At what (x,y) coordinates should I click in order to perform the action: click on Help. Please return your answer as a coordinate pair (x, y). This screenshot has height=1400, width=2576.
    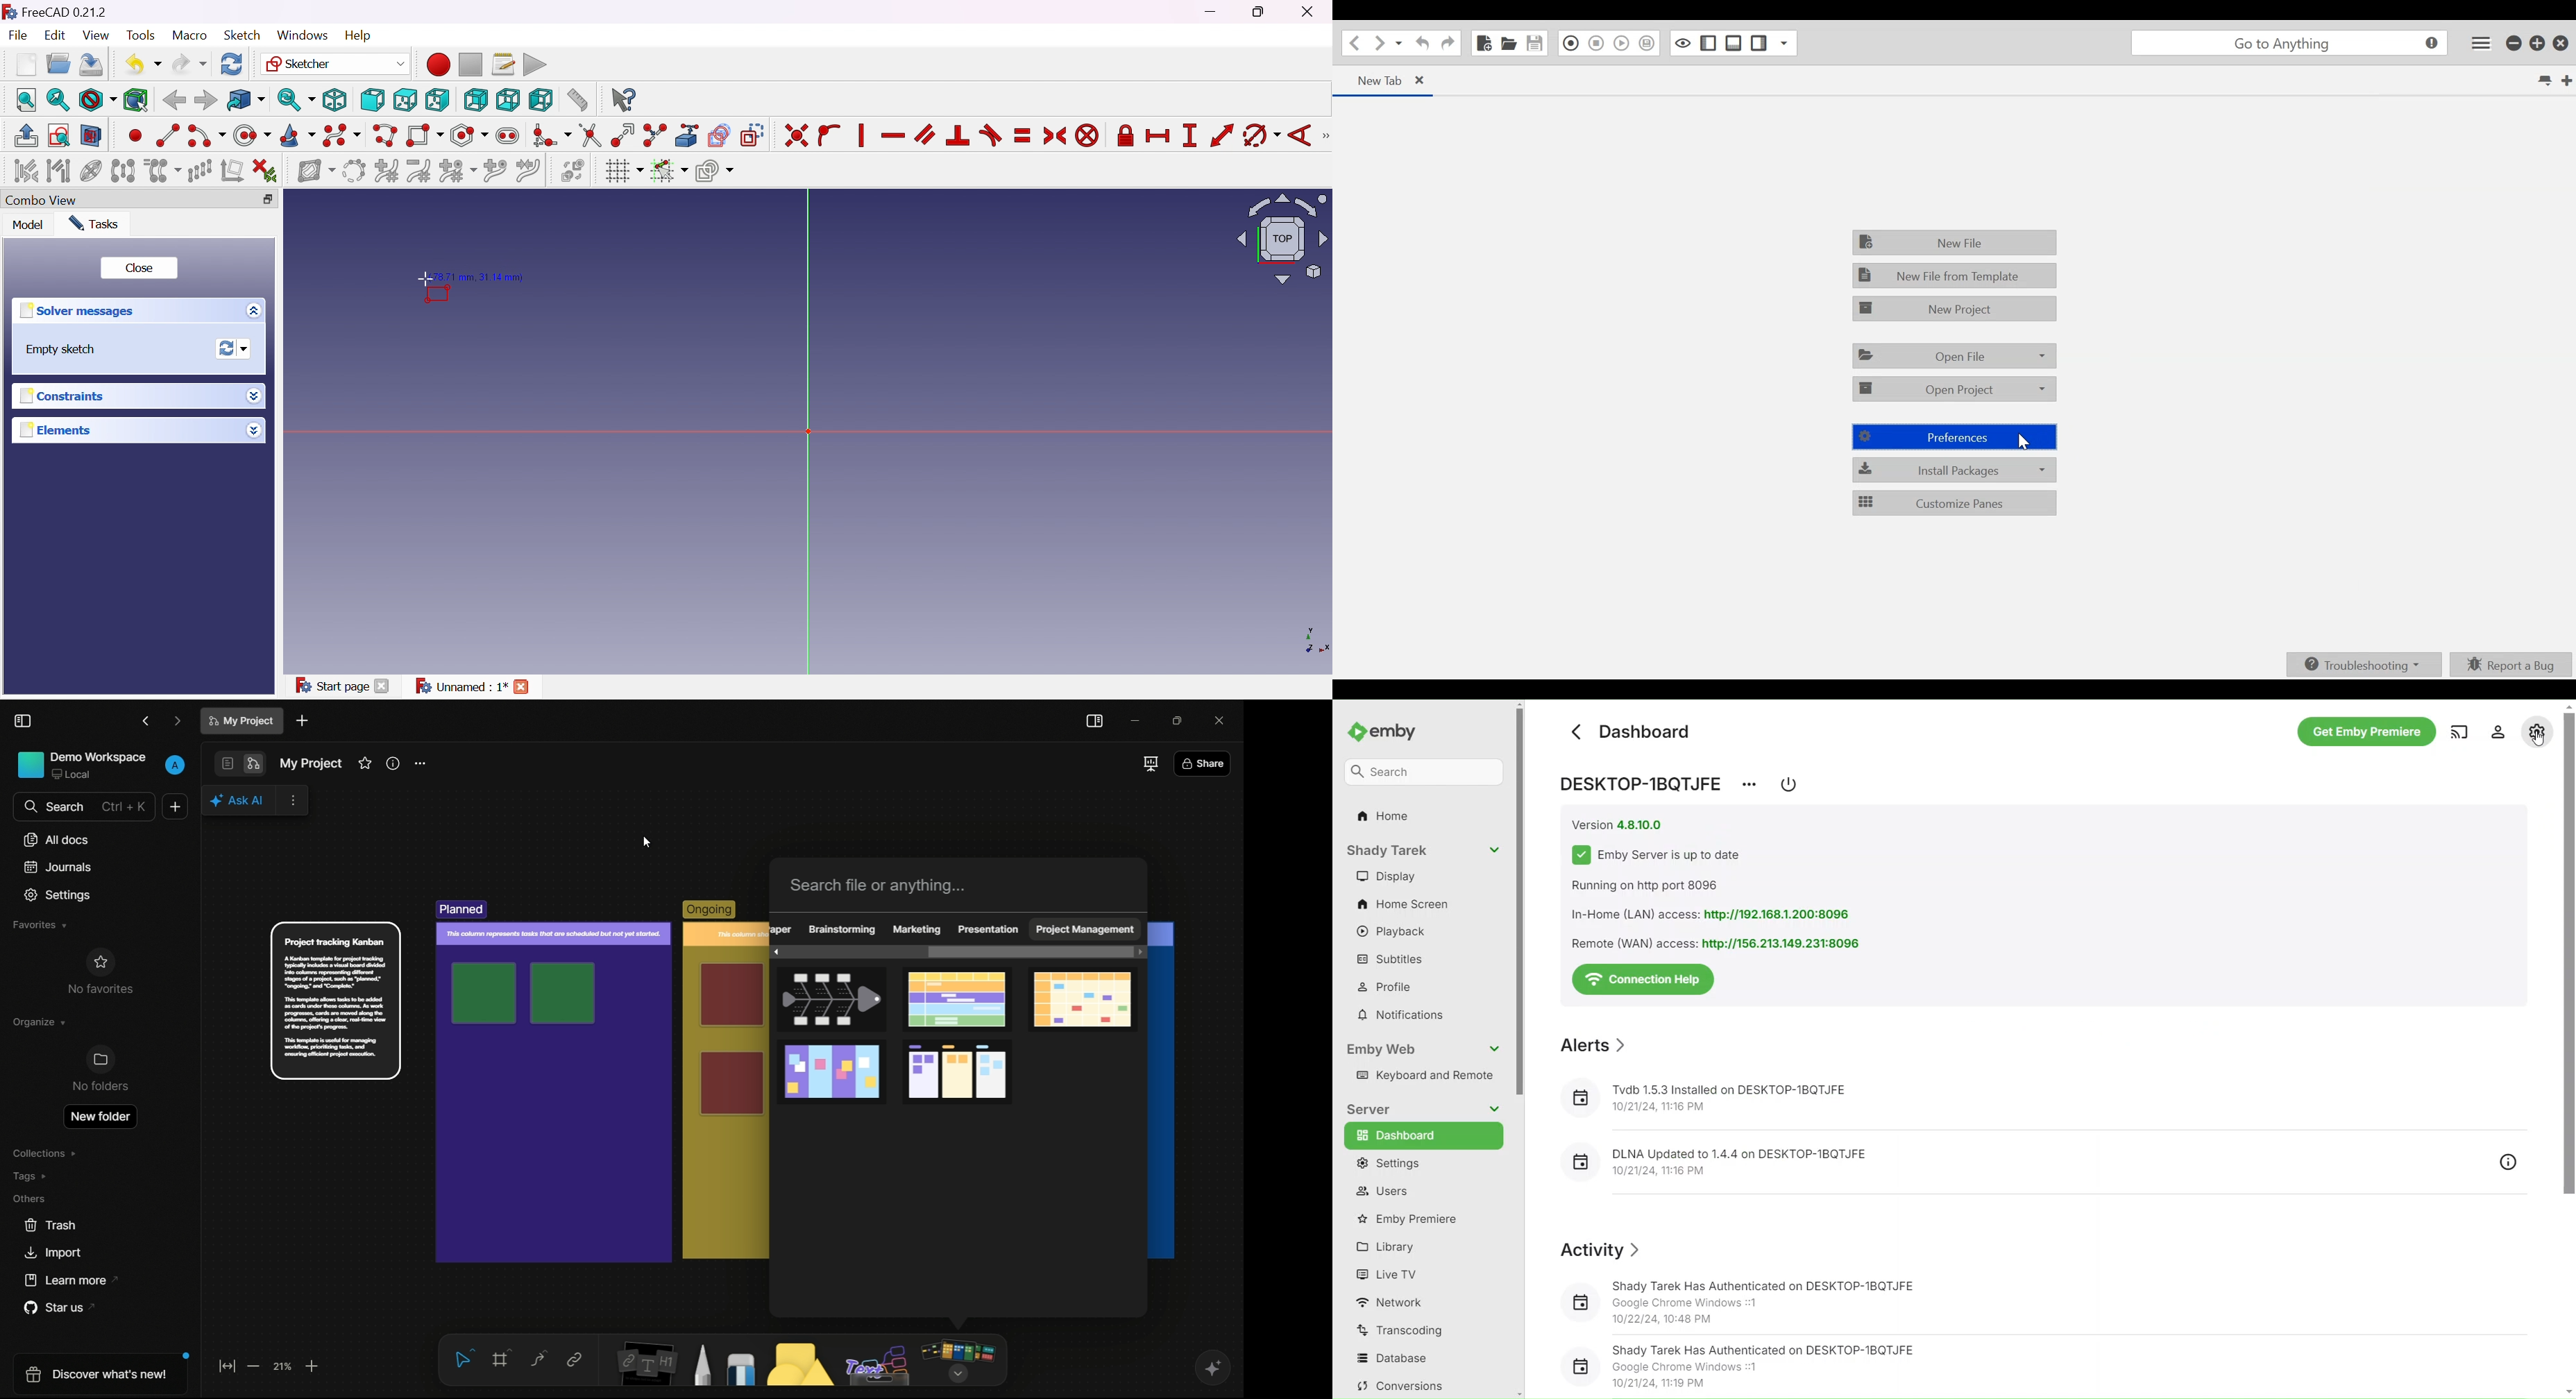
    Looking at the image, I should click on (359, 35).